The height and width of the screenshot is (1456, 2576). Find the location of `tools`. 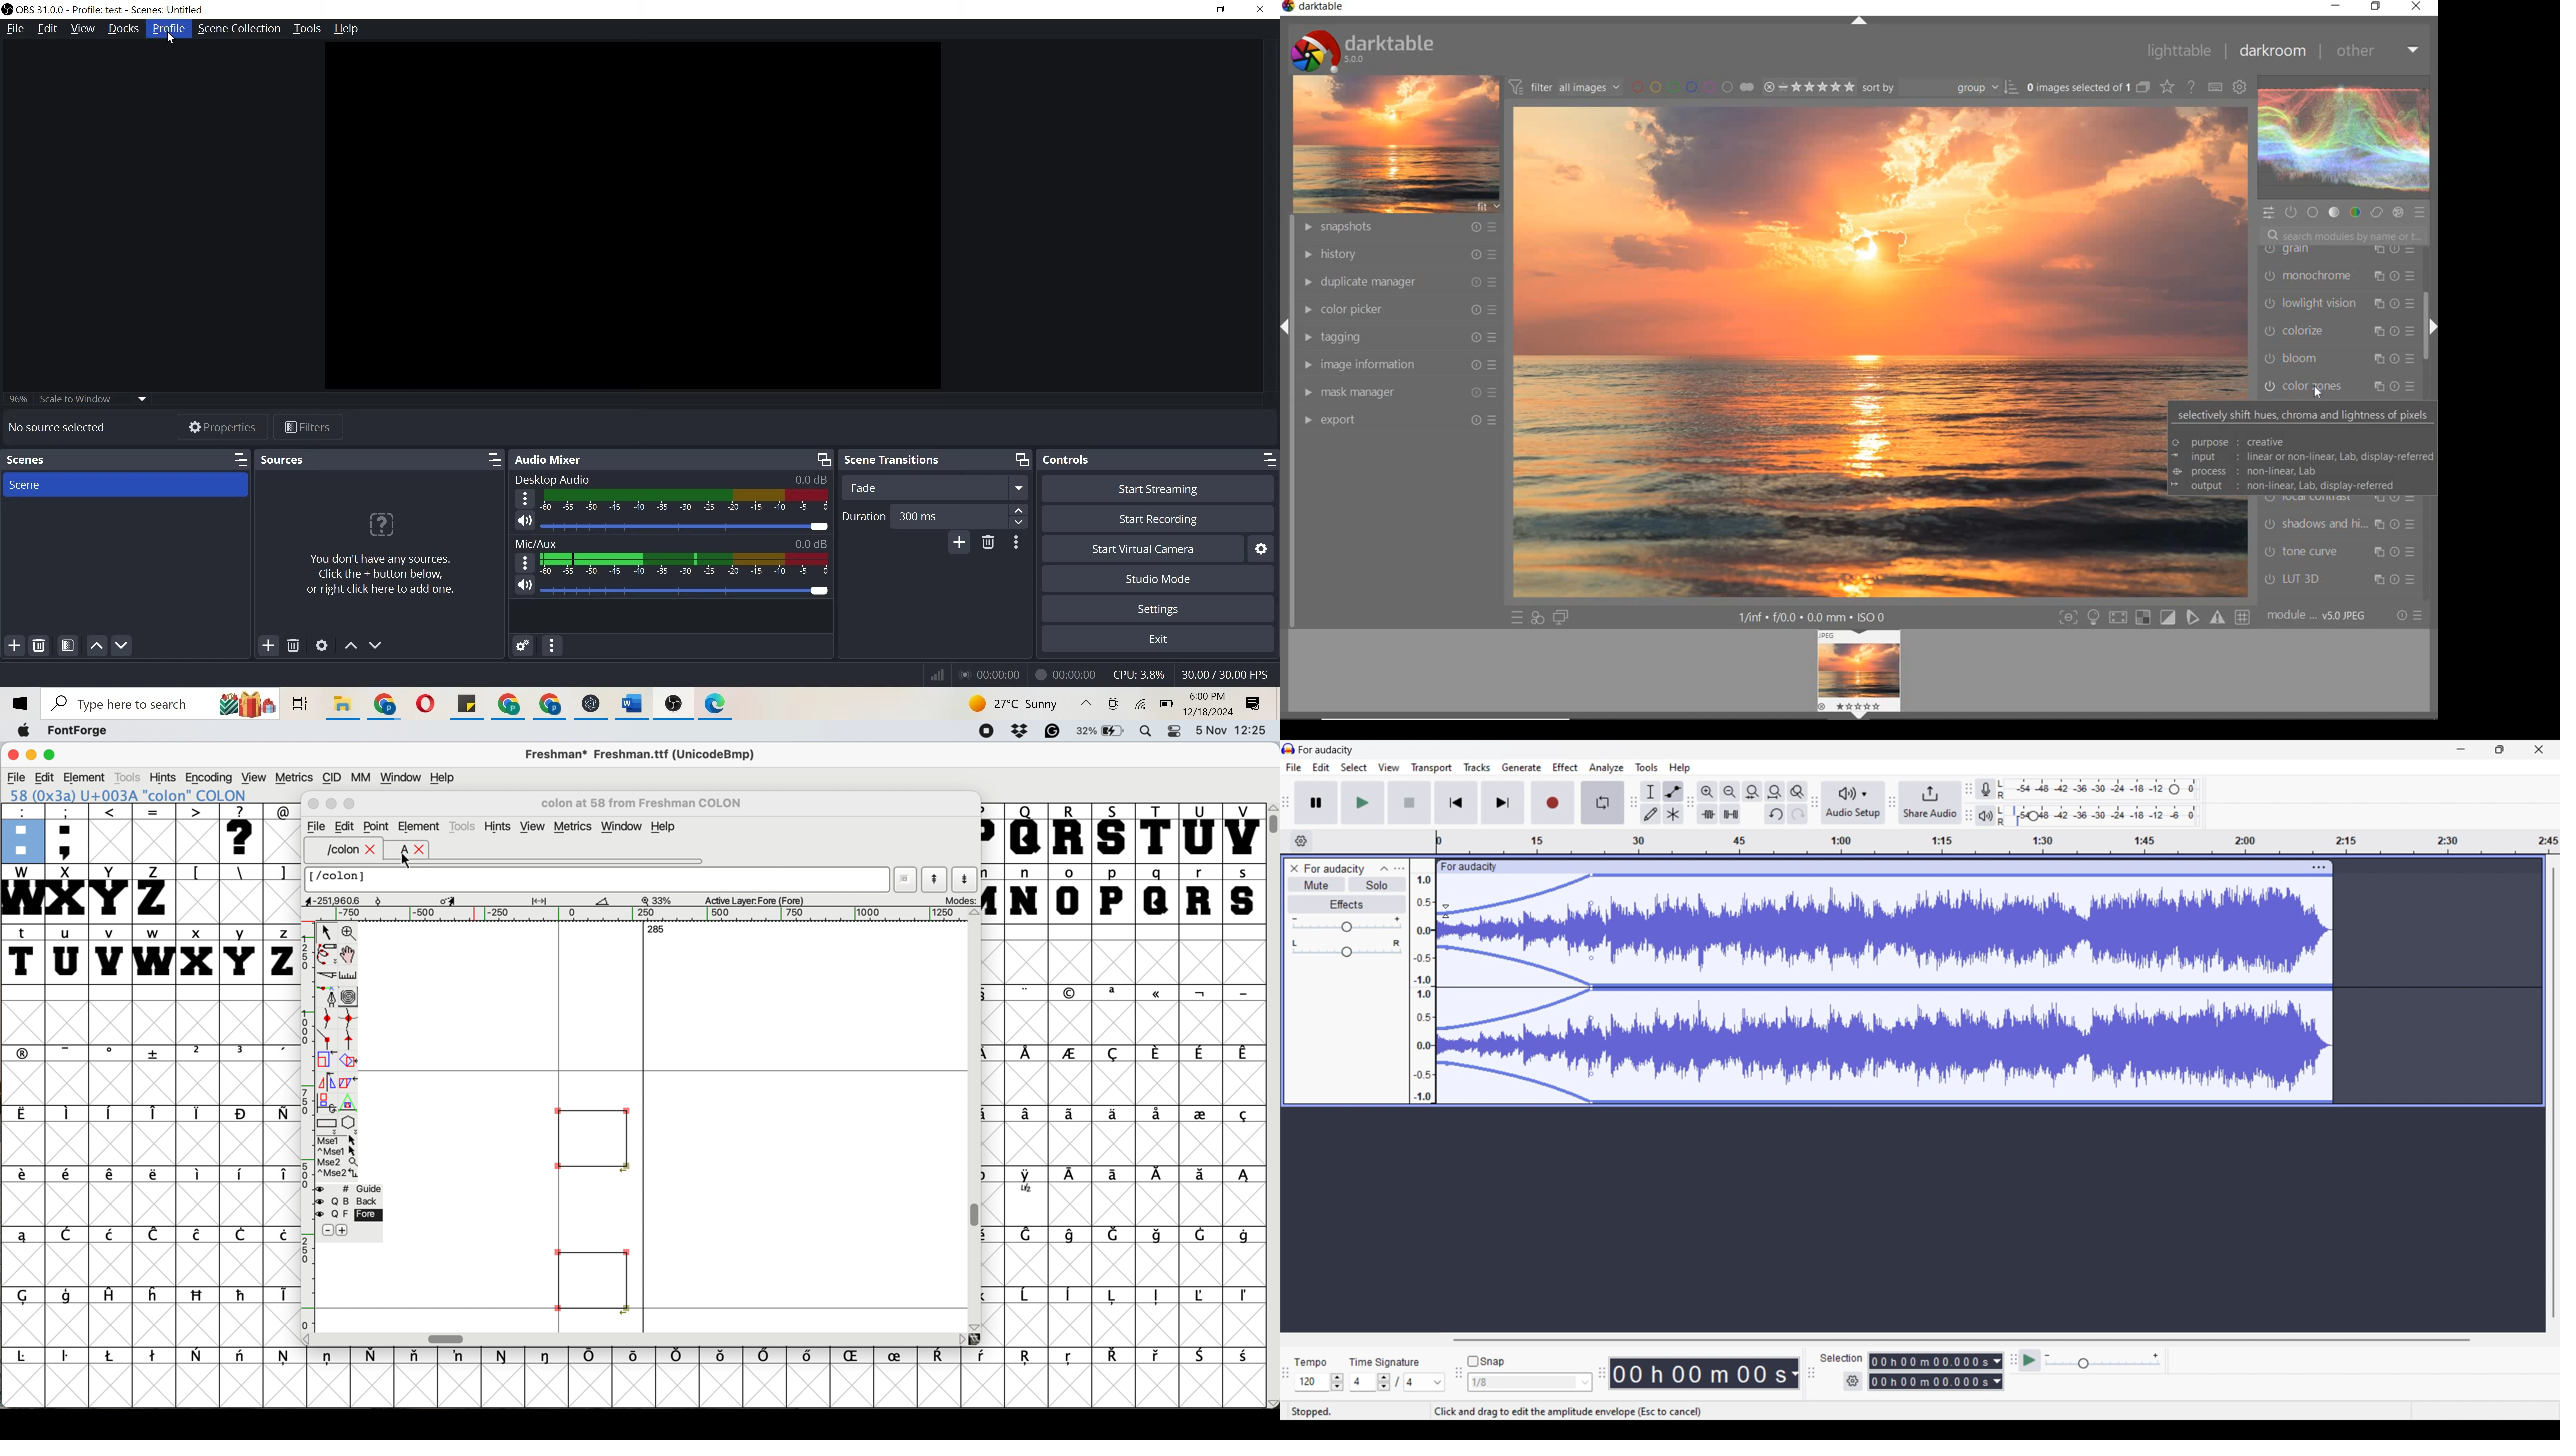

tools is located at coordinates (309, 28).